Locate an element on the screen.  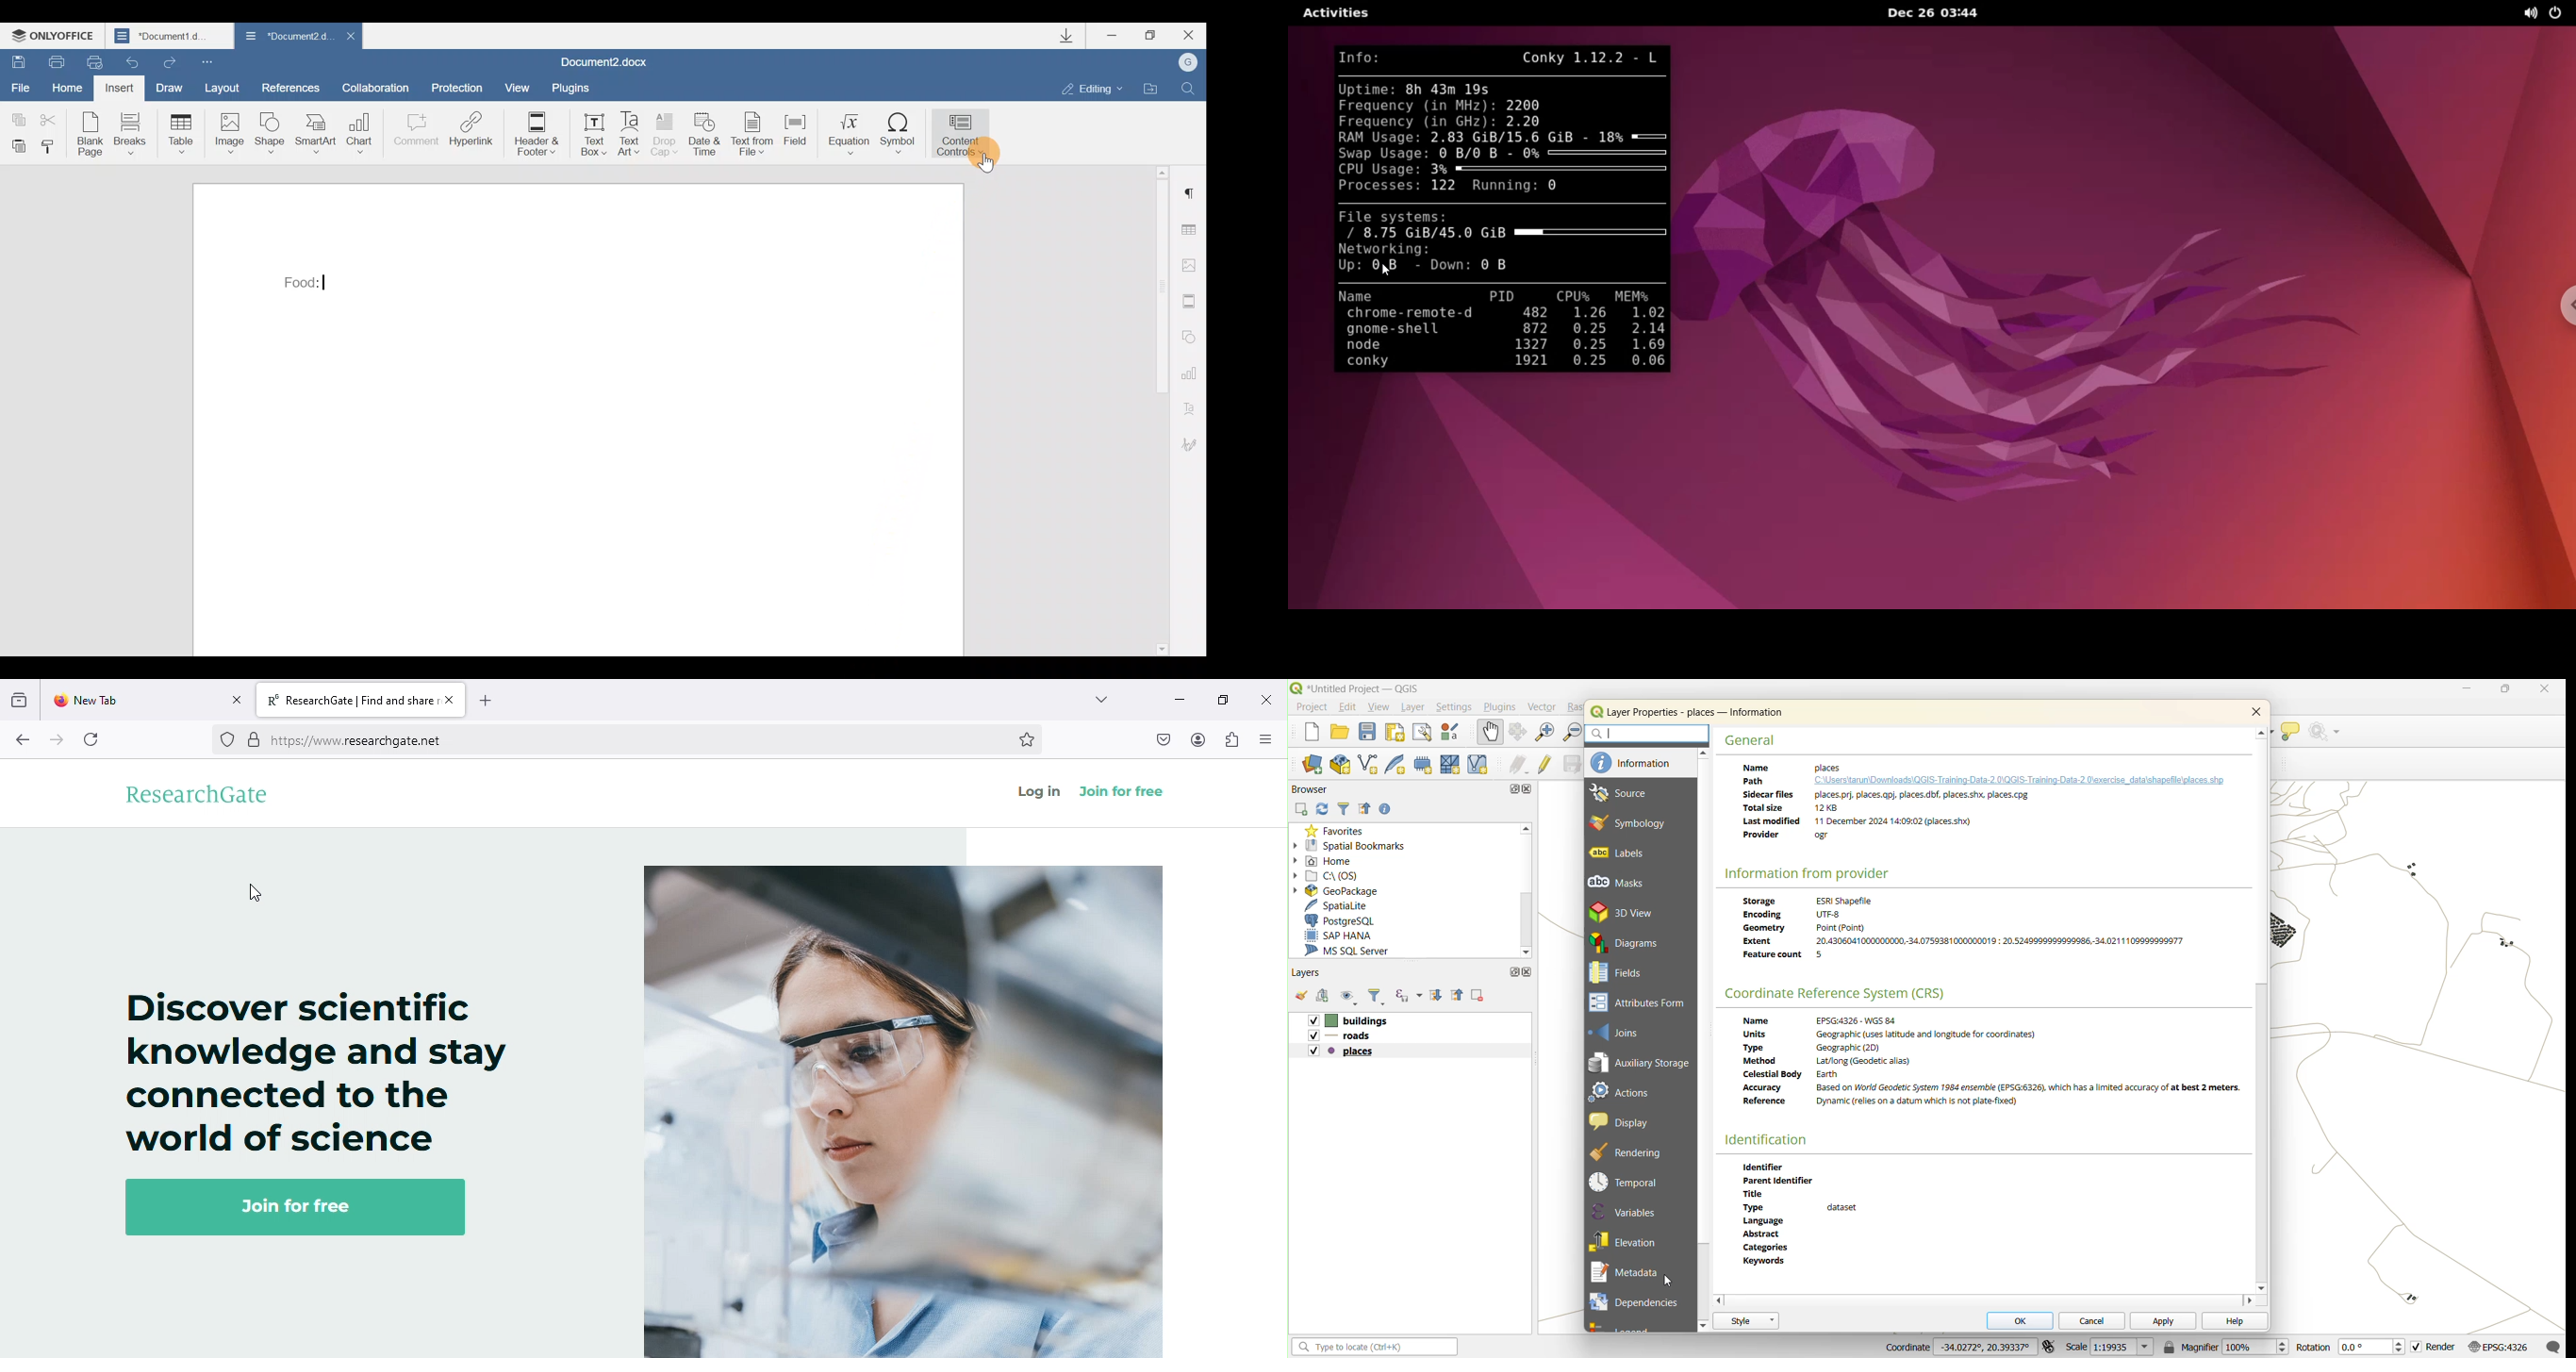
Document2.docx is located at coordinates (605, 60).